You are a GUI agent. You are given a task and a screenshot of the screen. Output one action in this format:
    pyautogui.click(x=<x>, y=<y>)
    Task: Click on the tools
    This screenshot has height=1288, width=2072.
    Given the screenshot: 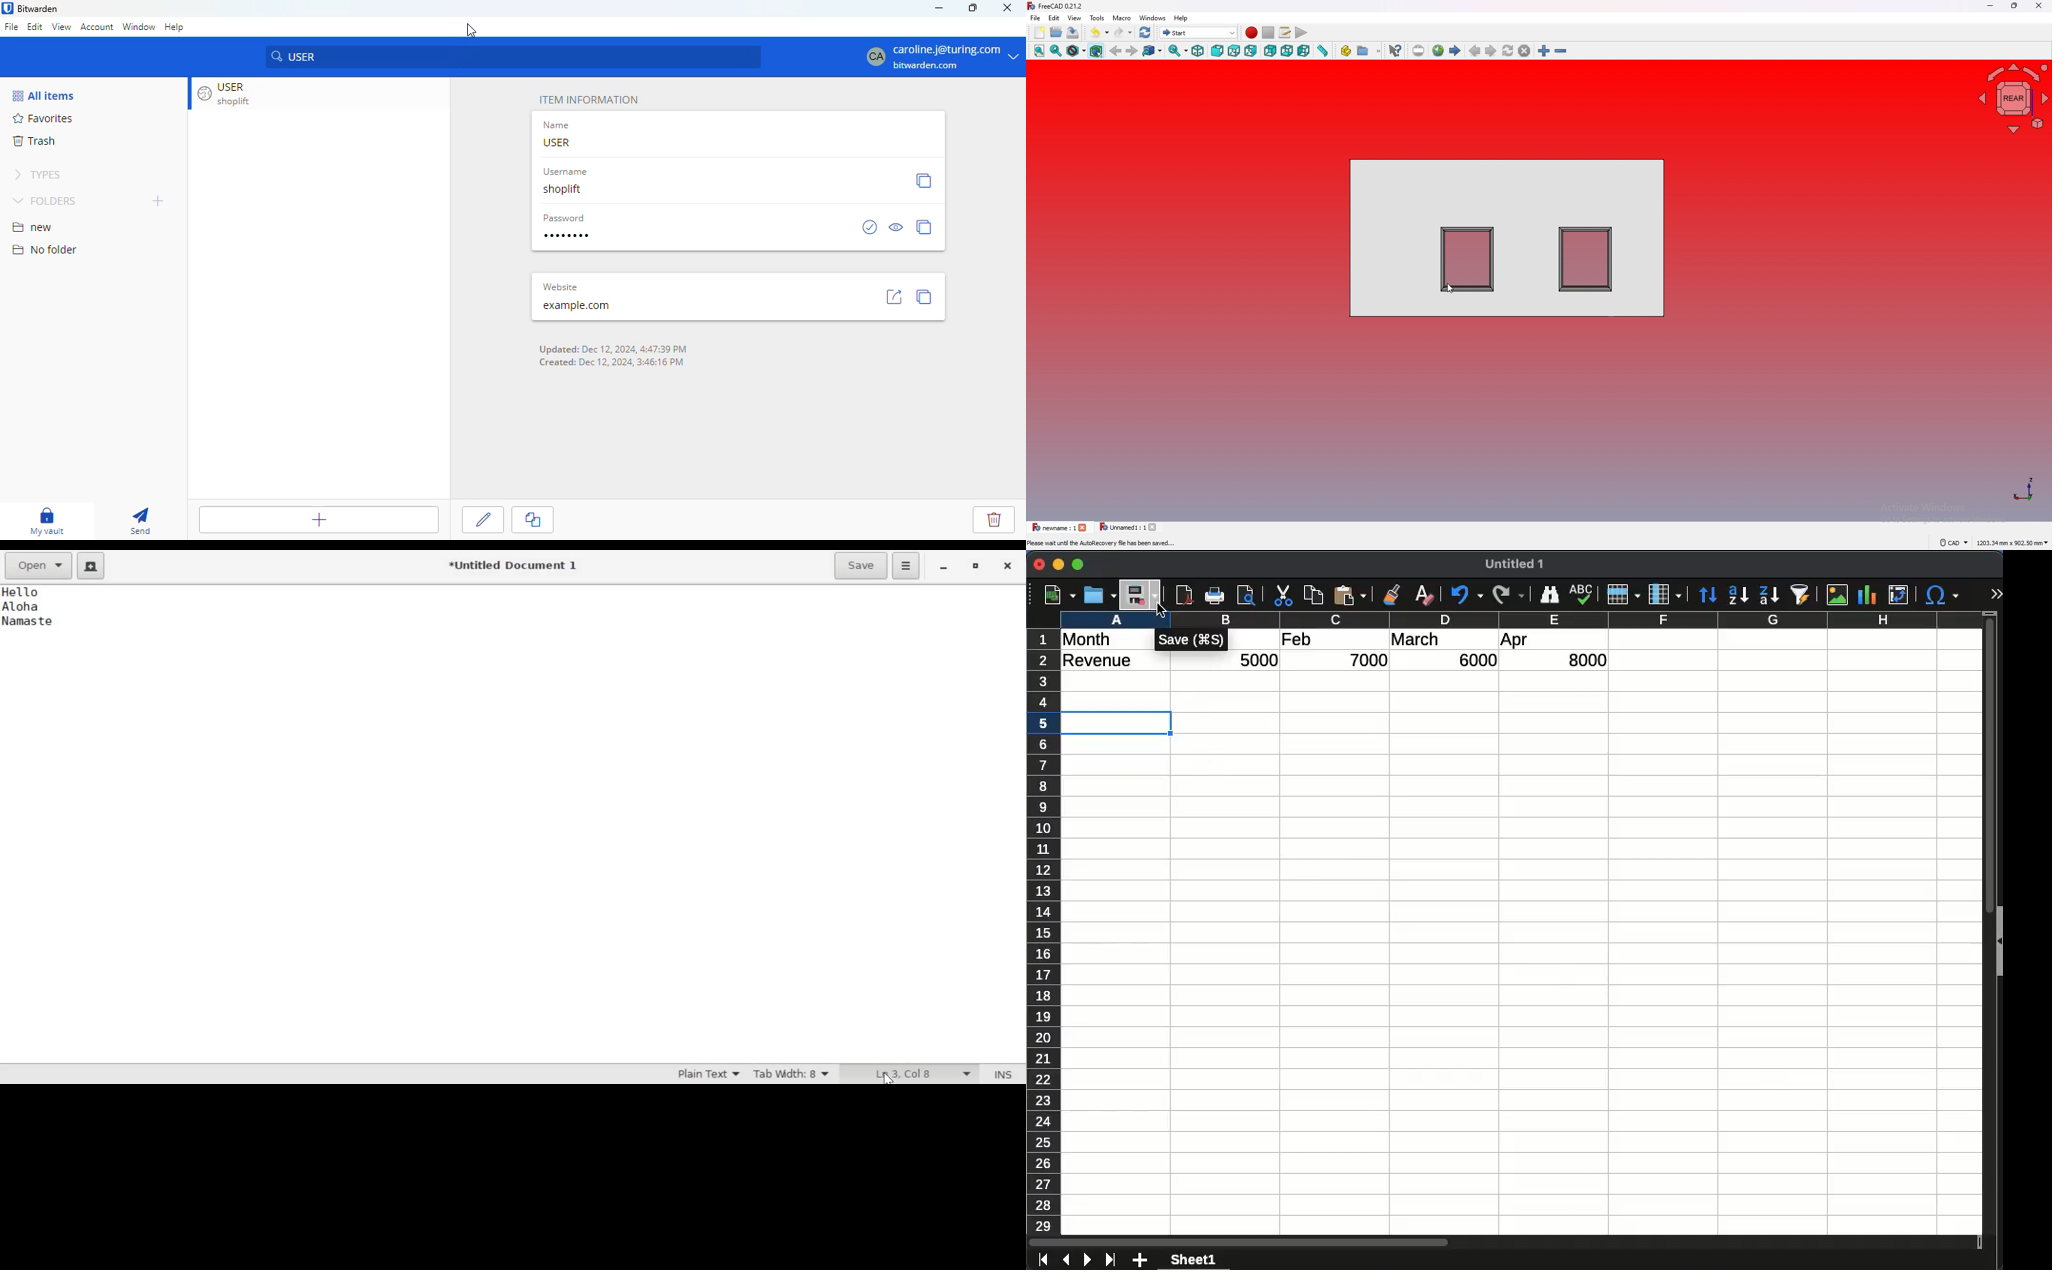 What is the action you would take?
    pyautogui.click(x=1097, y=18)
    